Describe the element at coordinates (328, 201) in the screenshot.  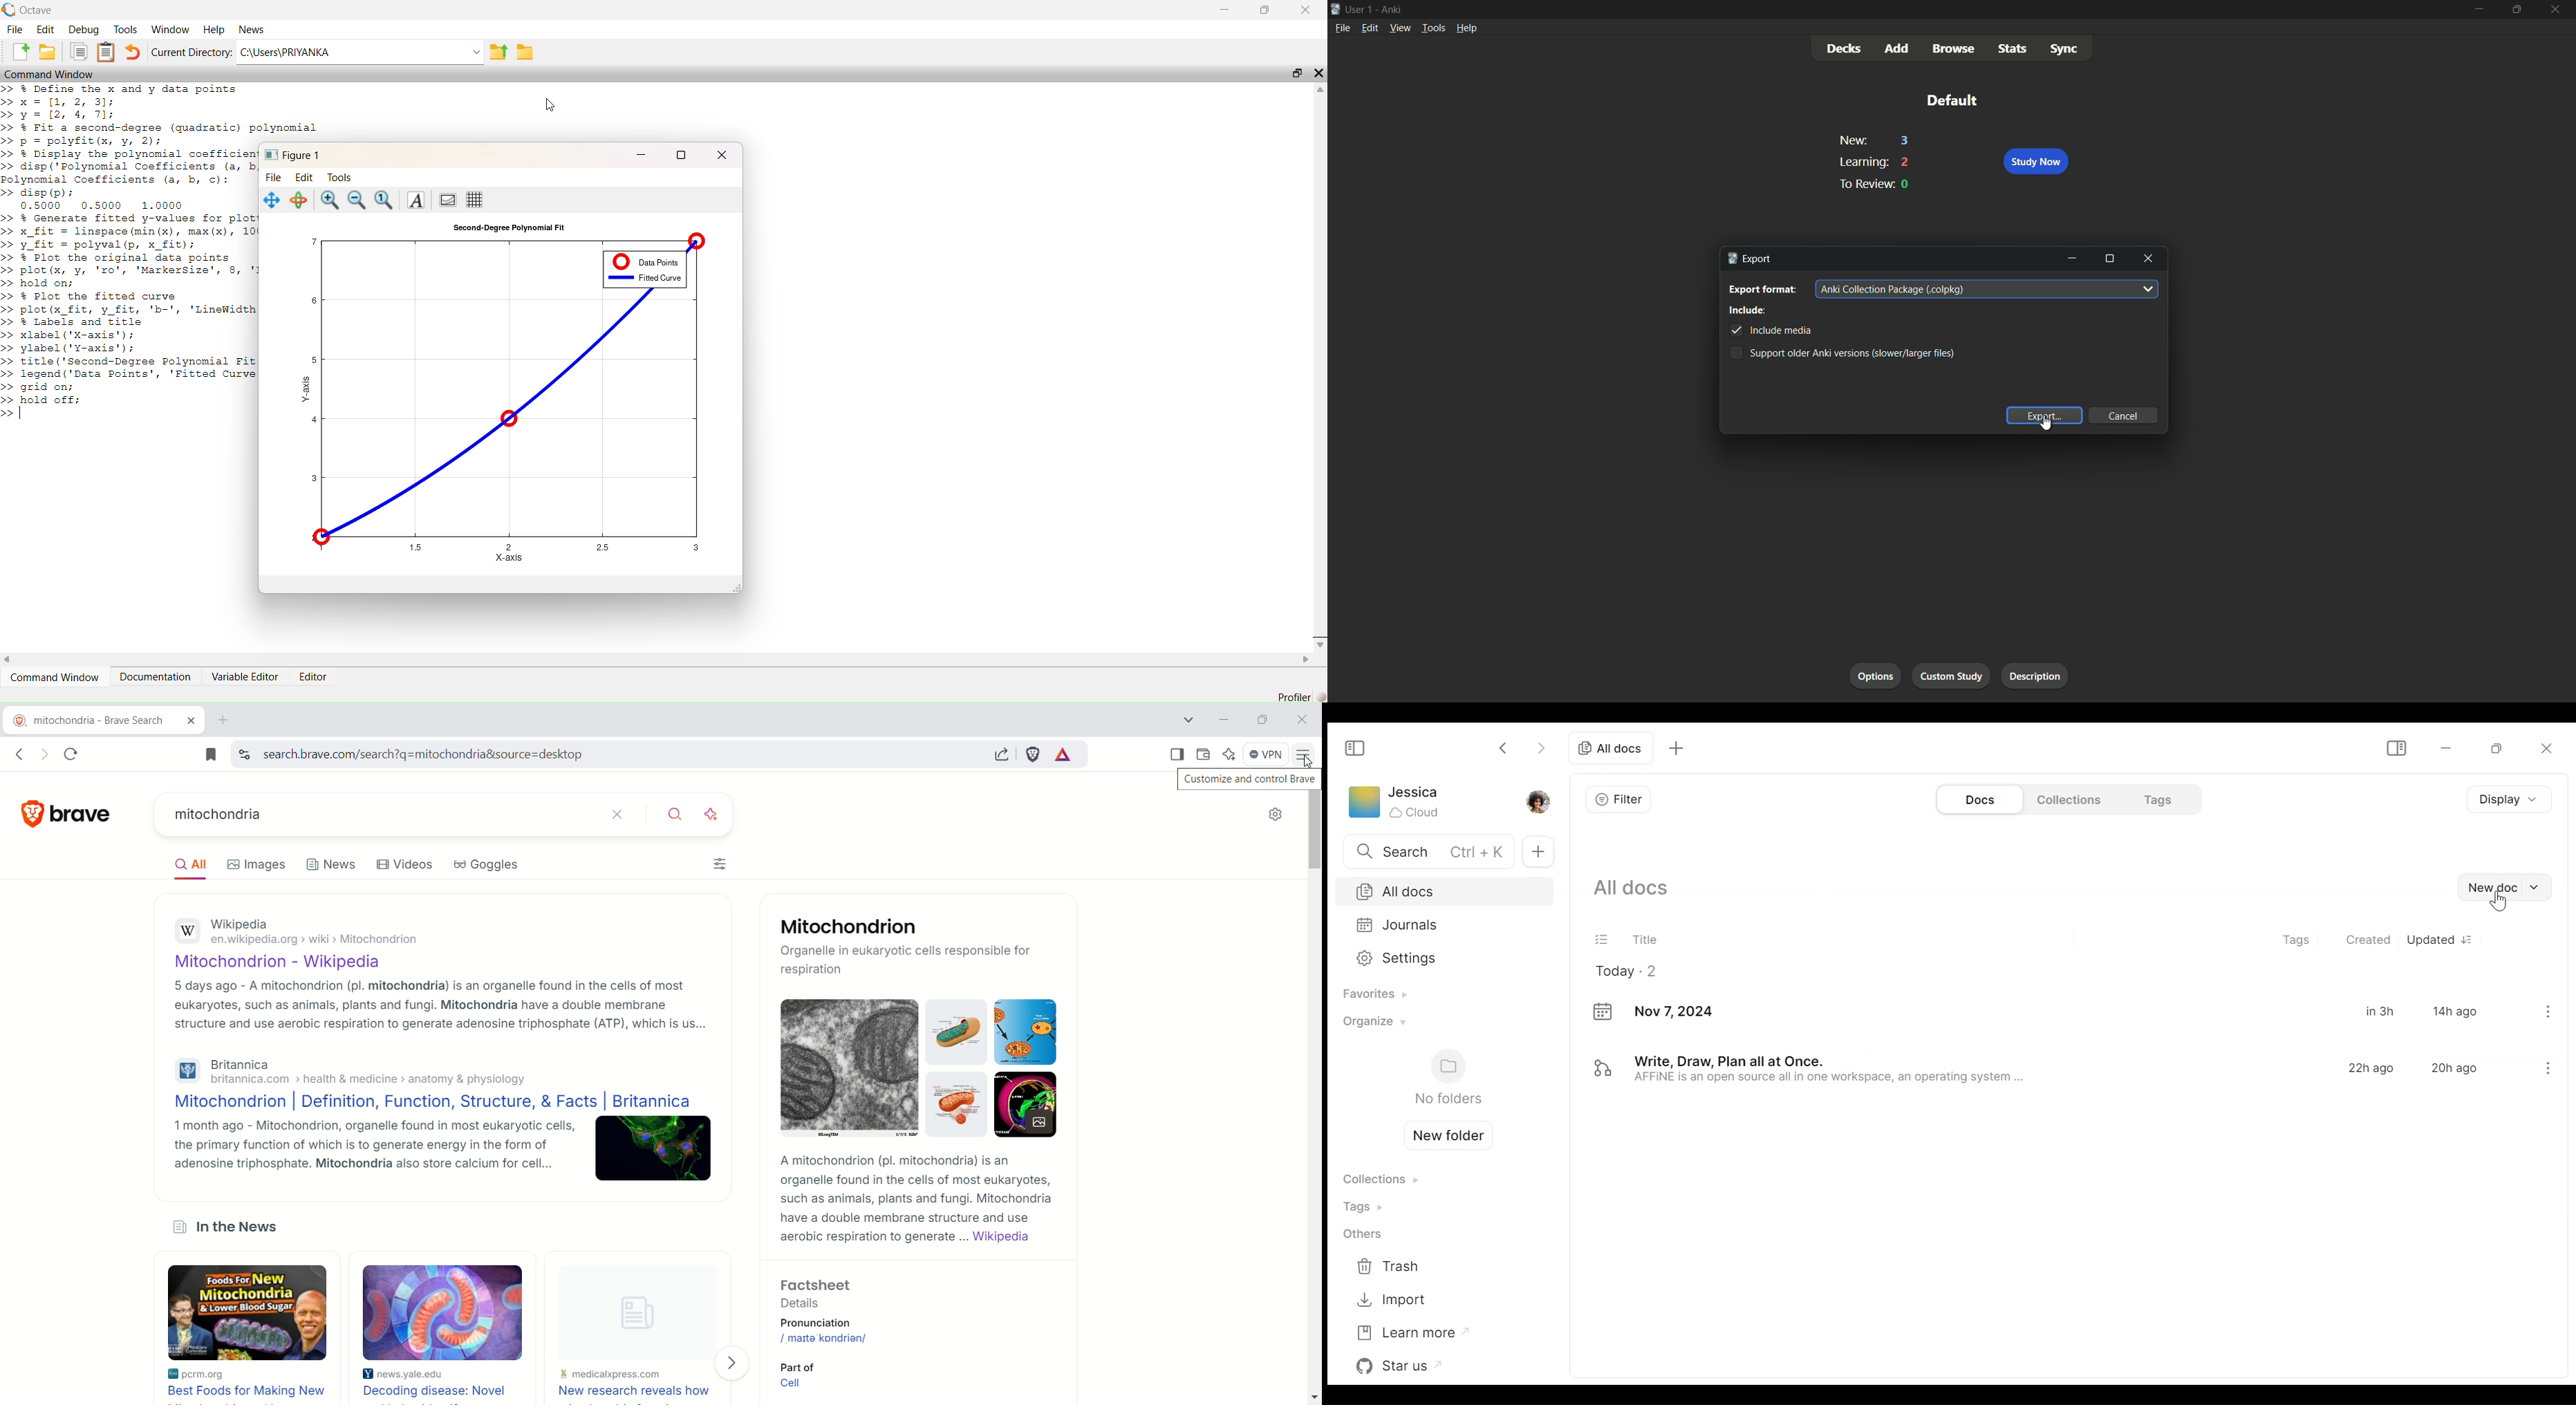
I see `Zoom in` at that location.